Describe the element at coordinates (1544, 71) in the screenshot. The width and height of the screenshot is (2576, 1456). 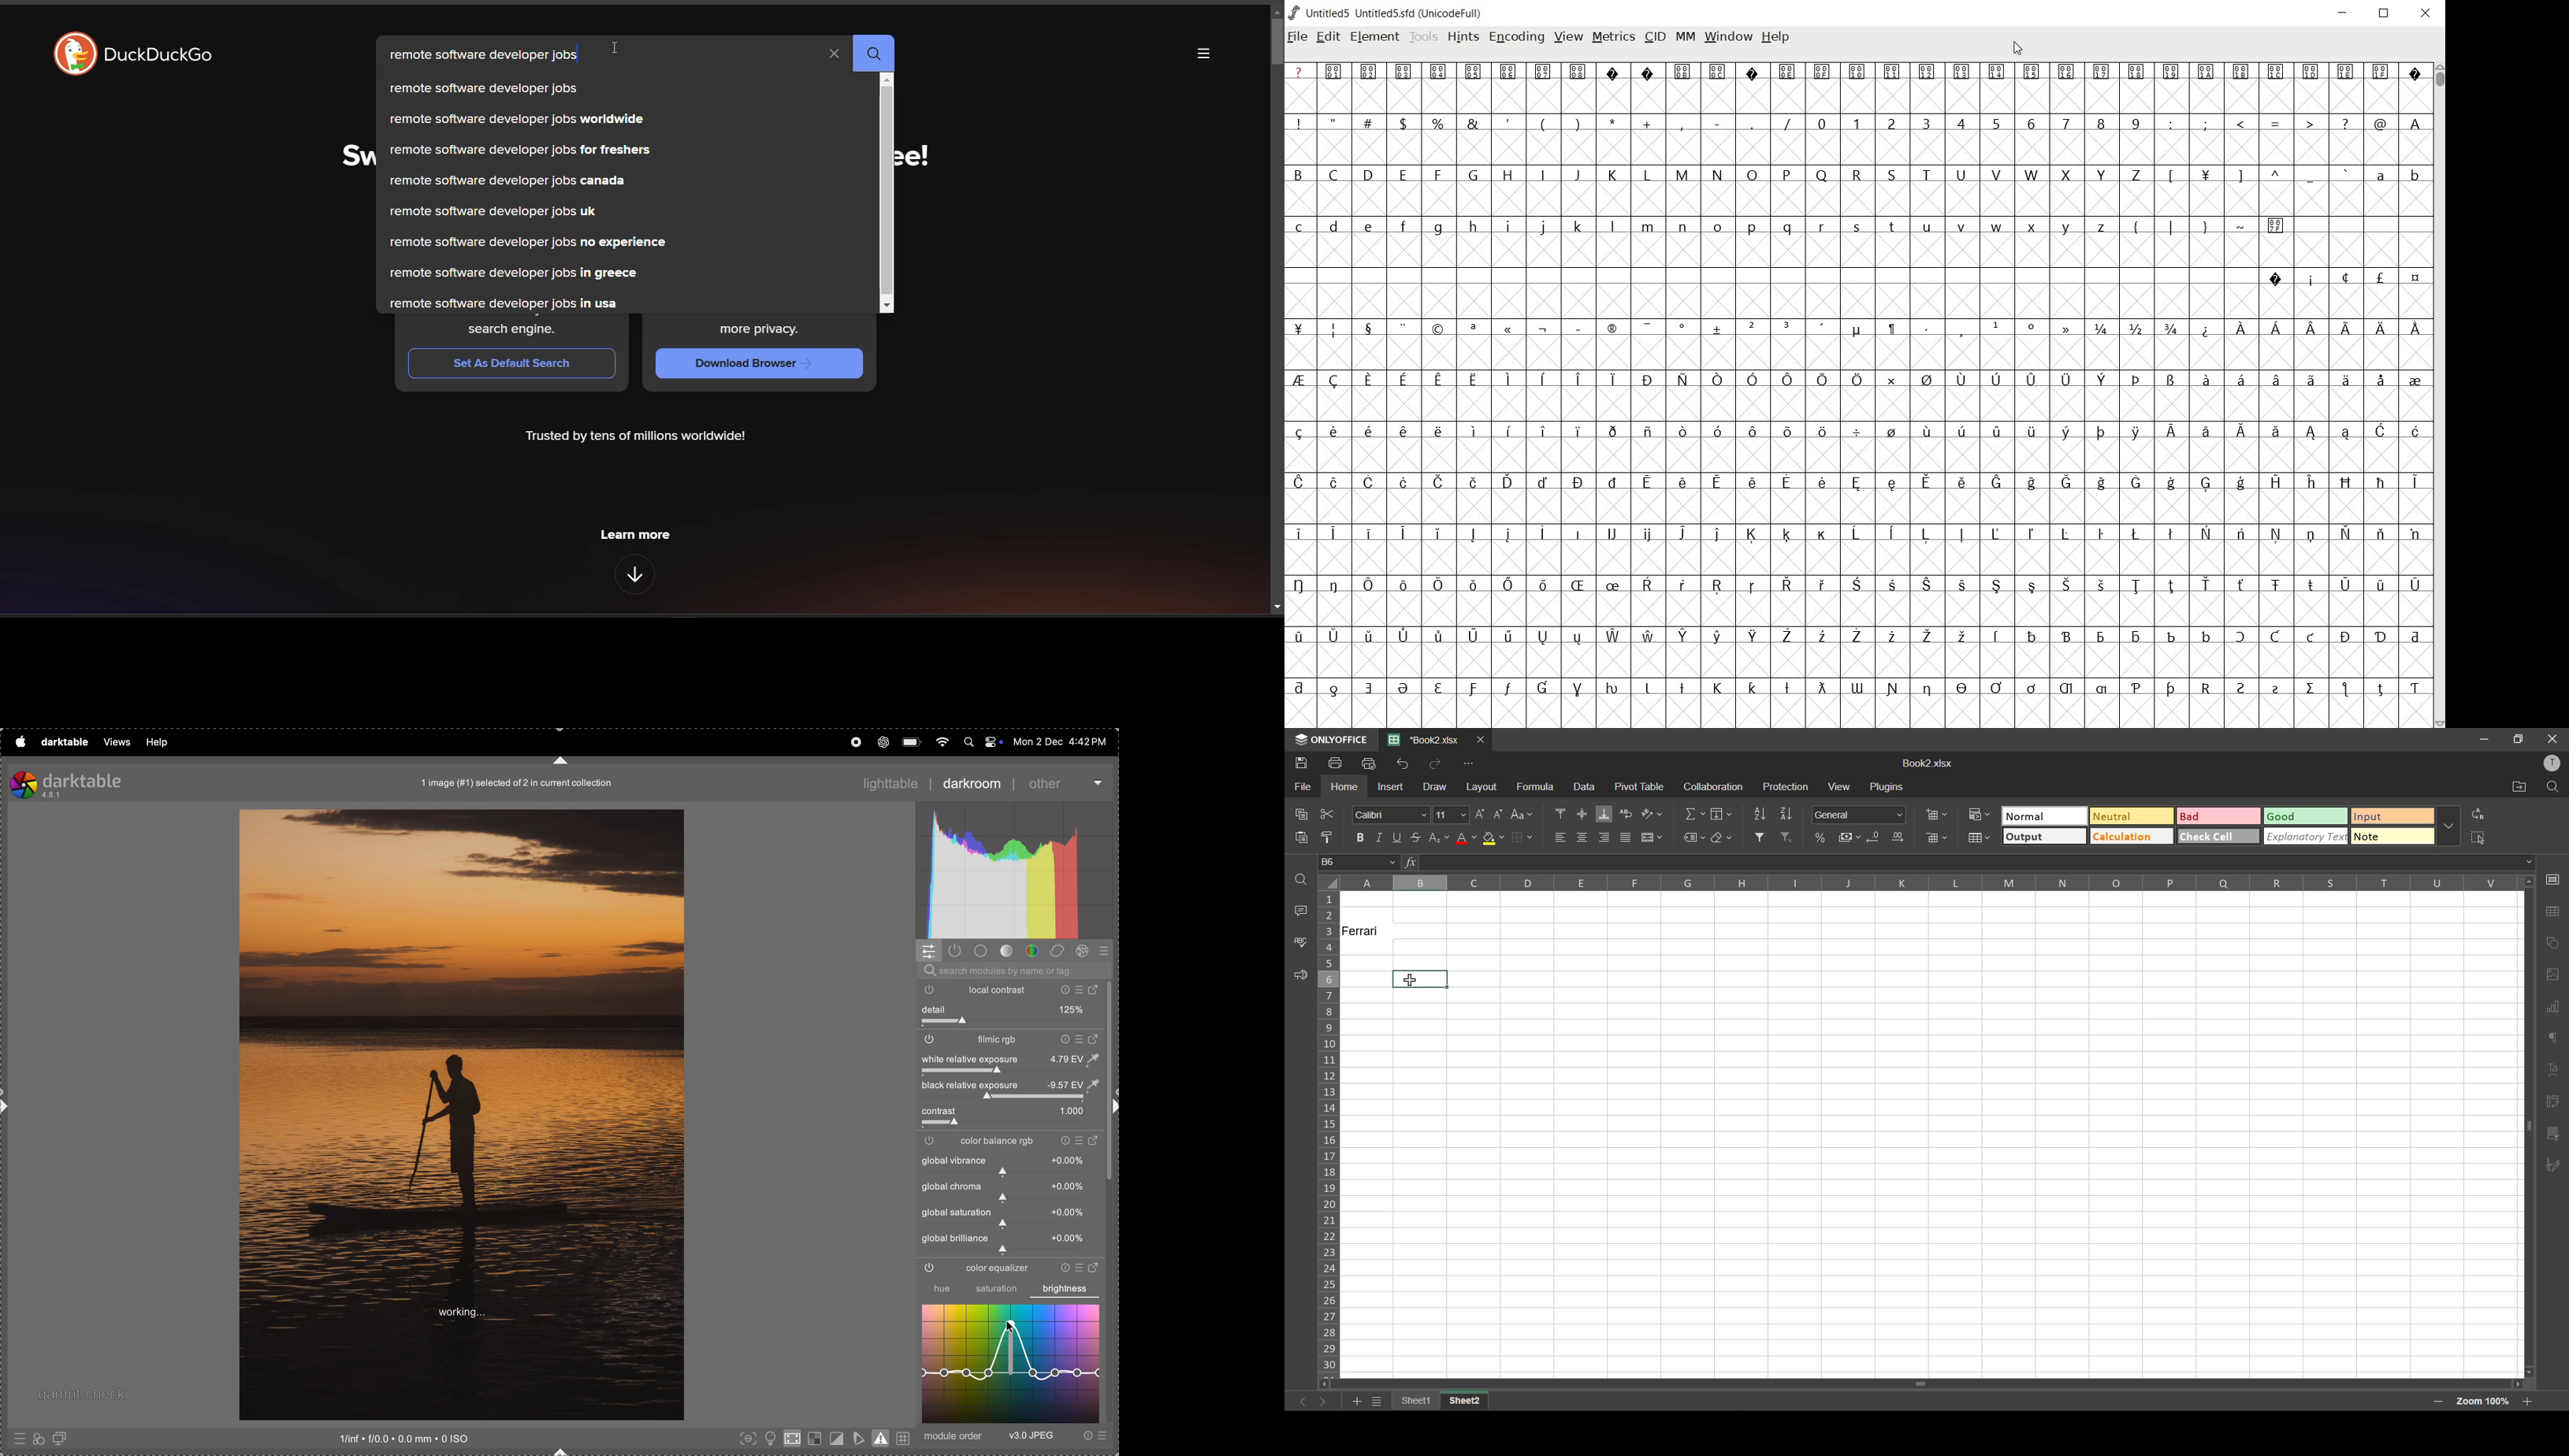
I see `Symbol` at that location.